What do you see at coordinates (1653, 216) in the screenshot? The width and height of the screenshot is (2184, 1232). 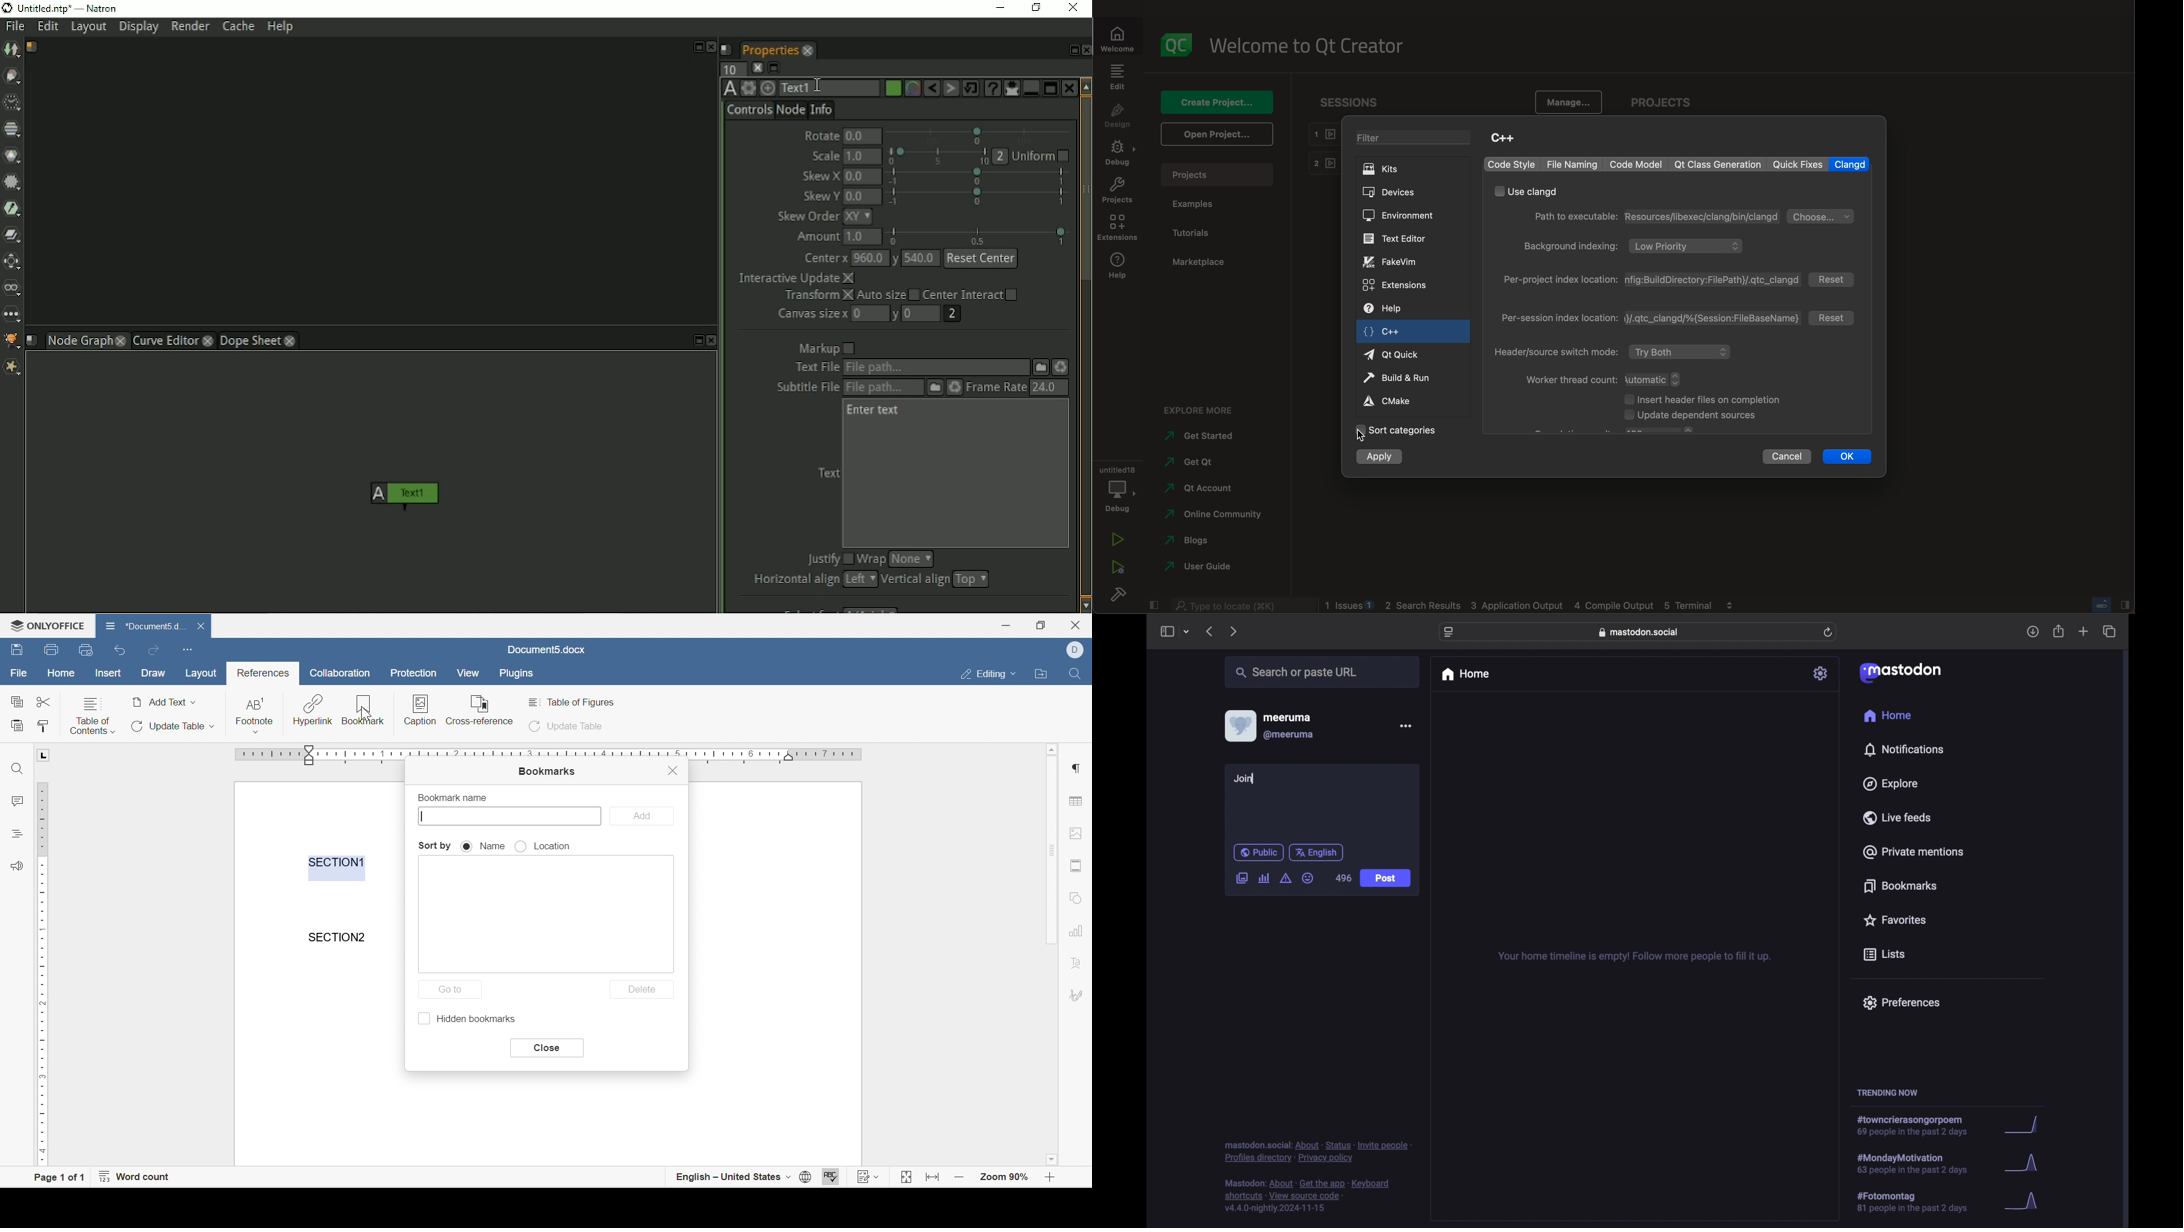 I see `path` at bounding box center [1653, 216].